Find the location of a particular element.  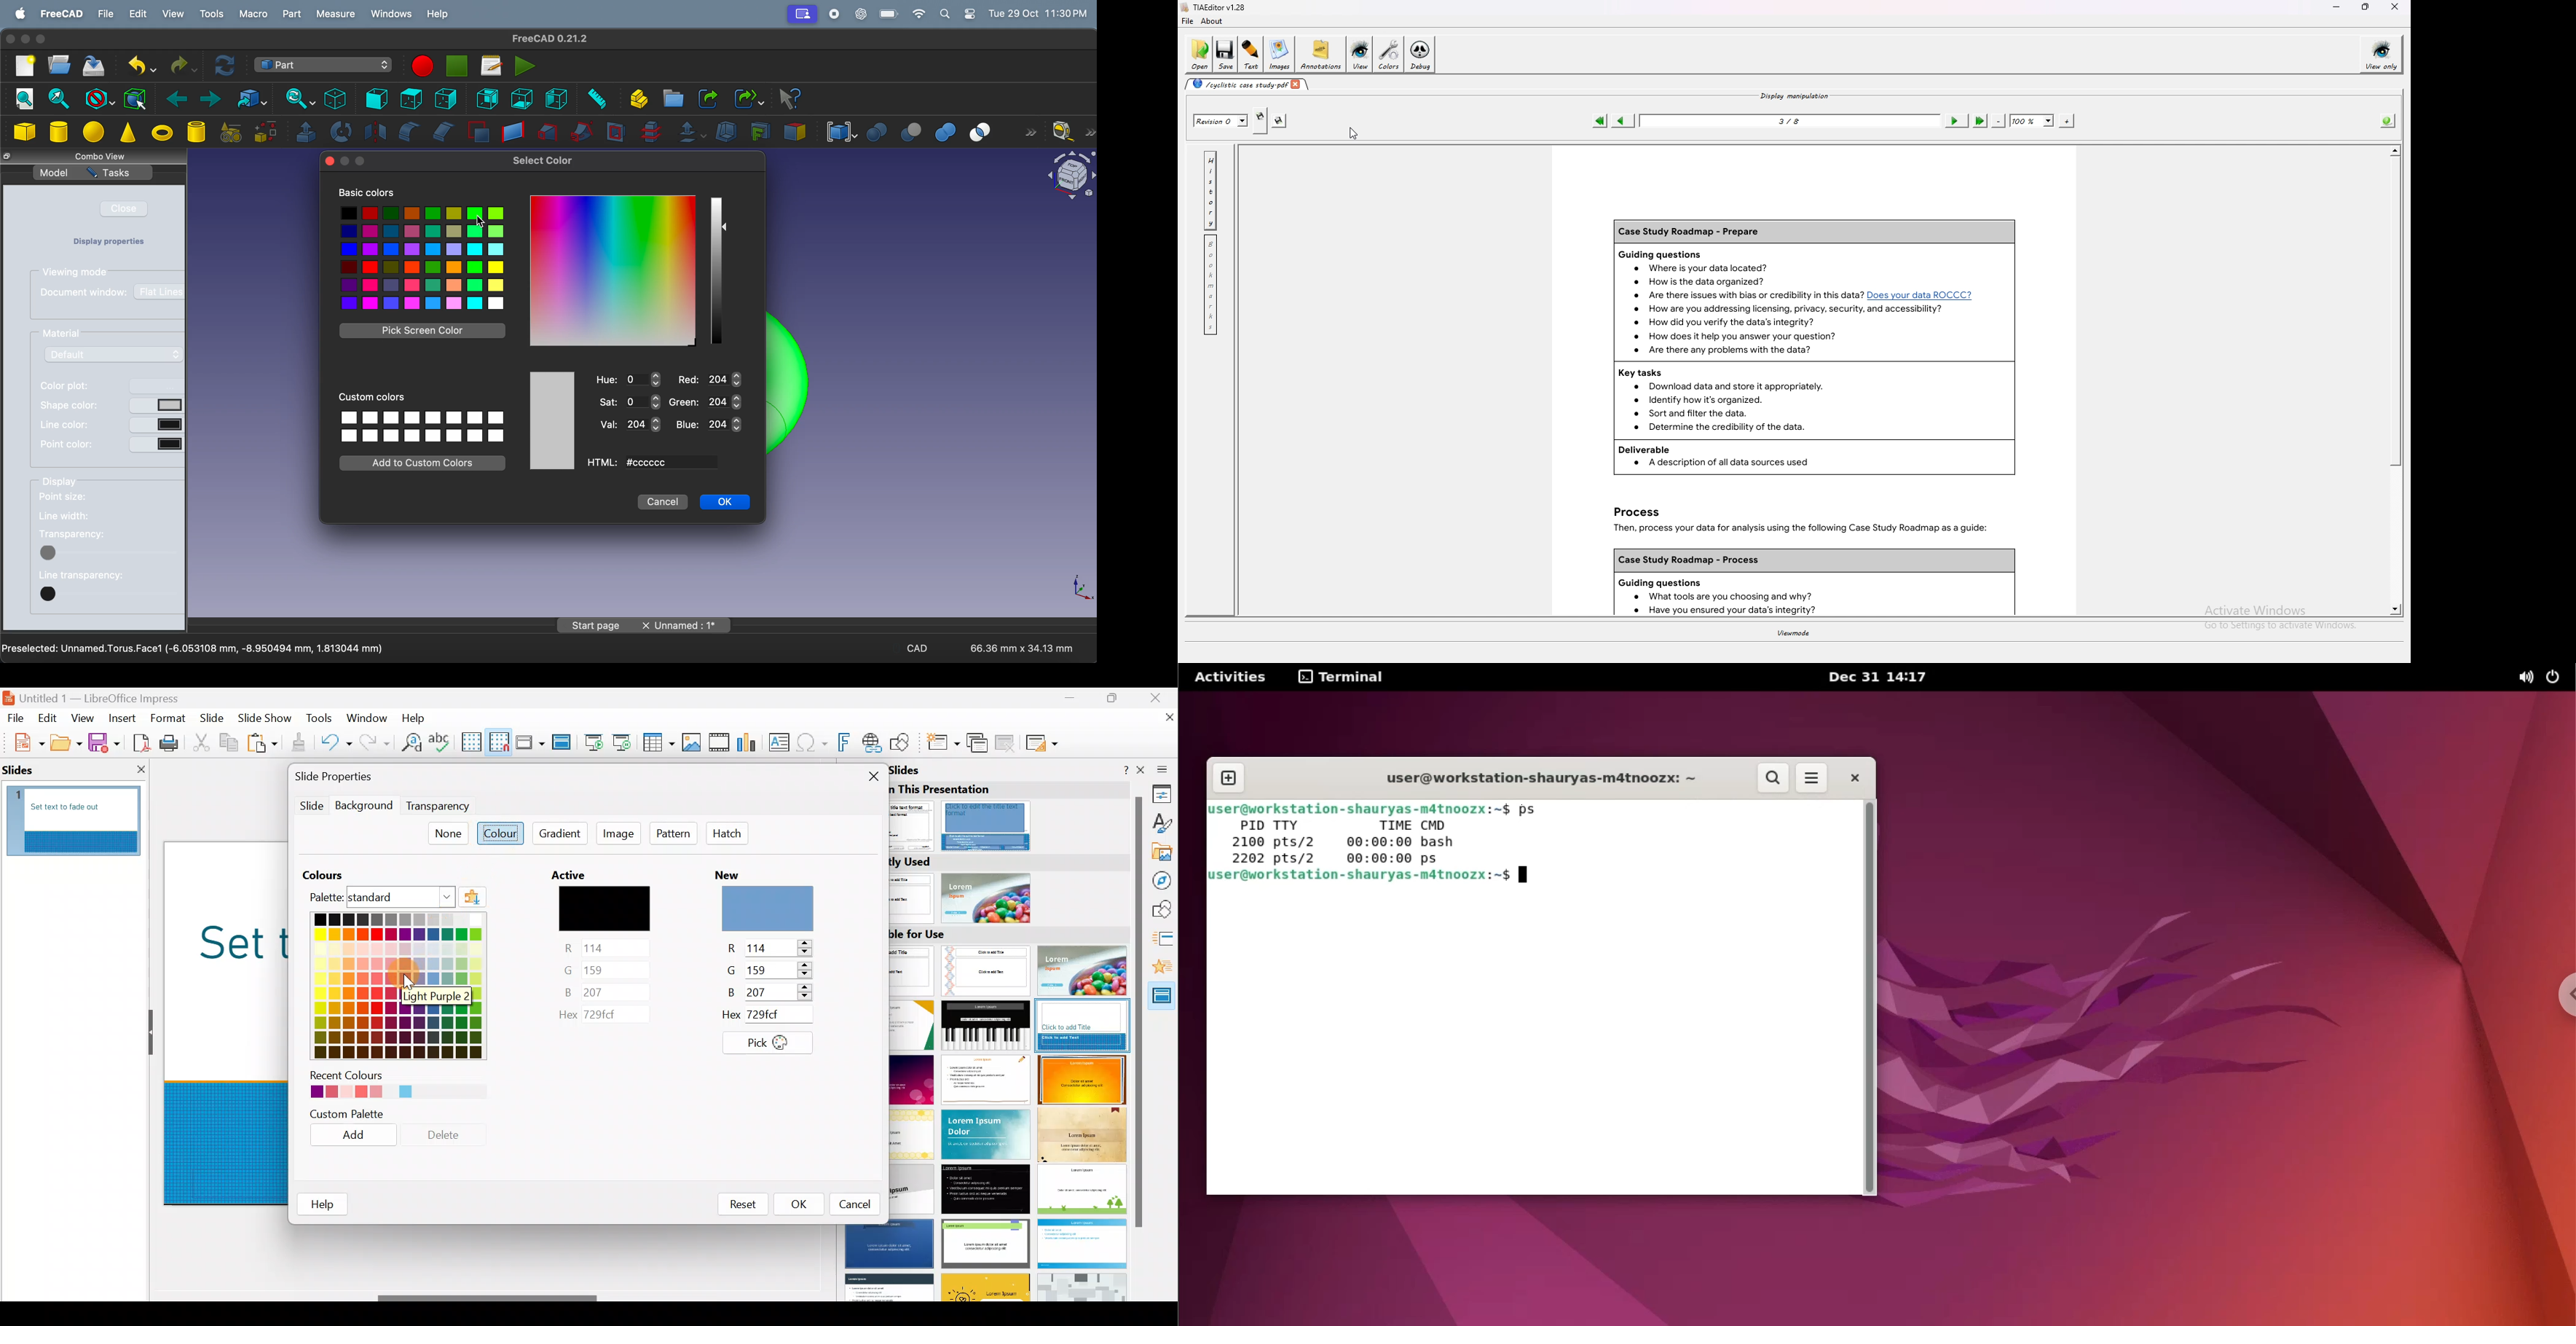

Insert image is located at coordinates (694, 743).